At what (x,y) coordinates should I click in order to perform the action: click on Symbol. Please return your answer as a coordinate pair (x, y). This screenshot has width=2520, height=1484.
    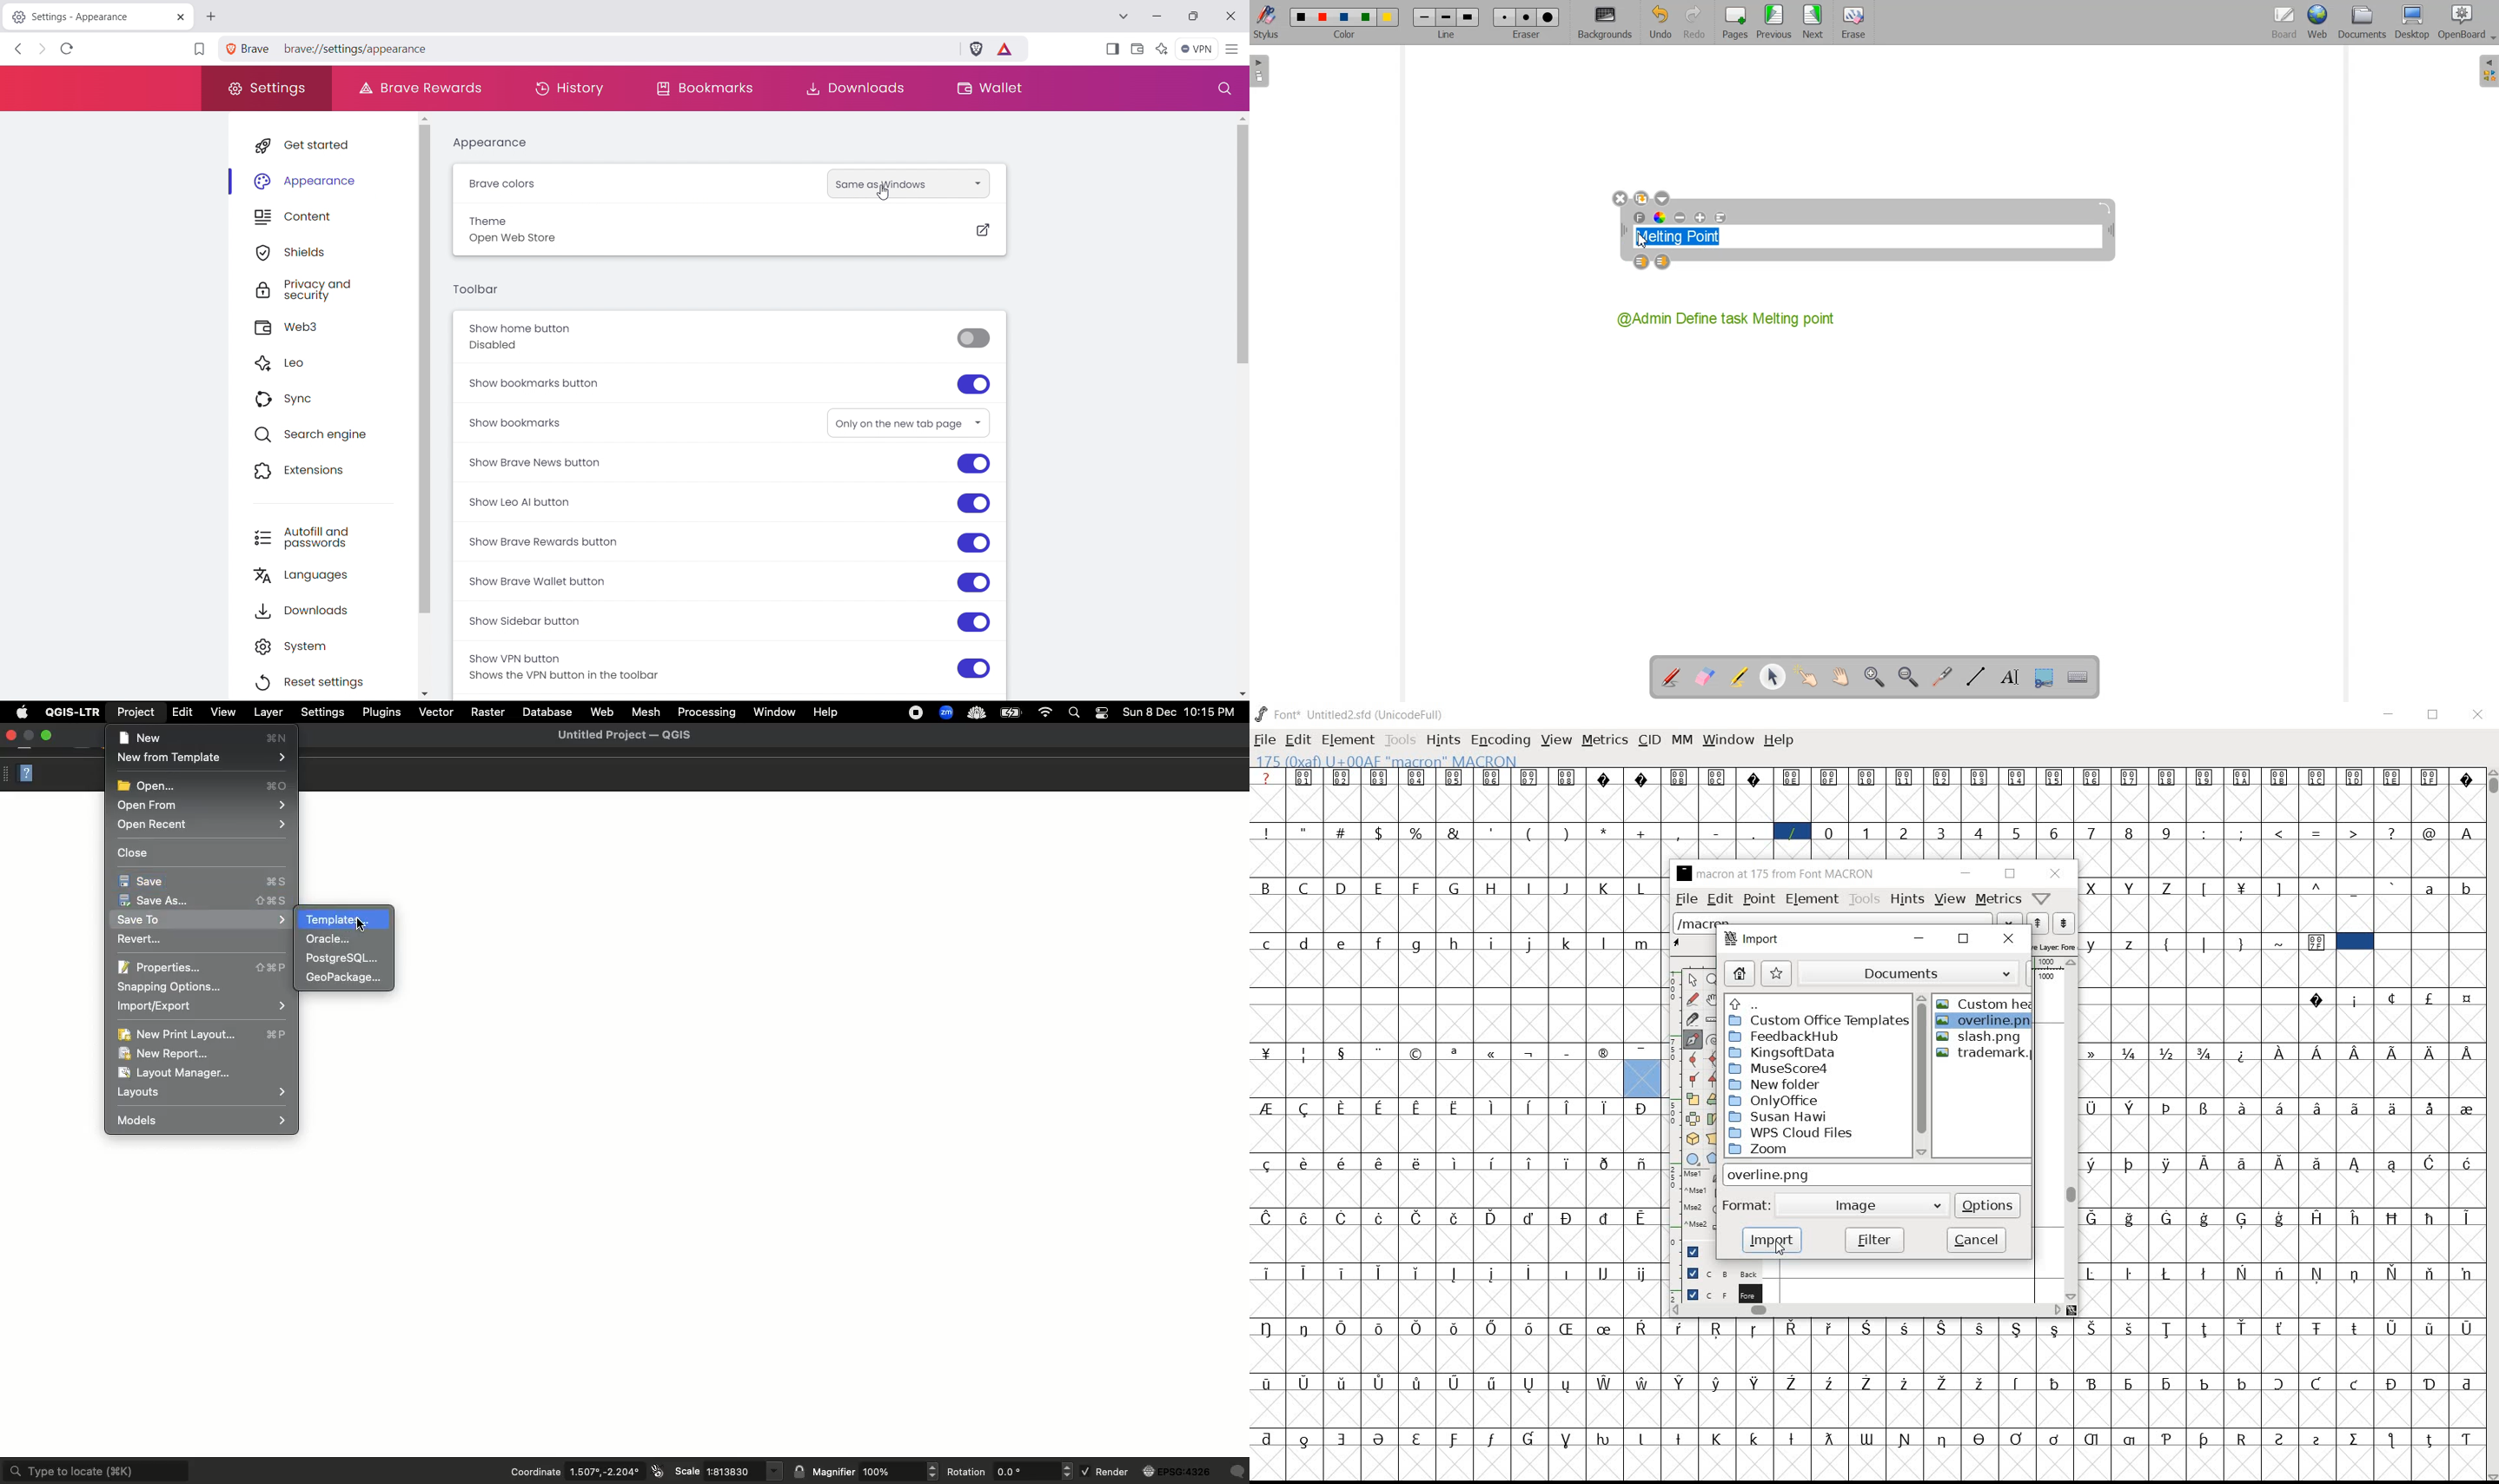
    Looking at the image, I should click on (2095, 1382).